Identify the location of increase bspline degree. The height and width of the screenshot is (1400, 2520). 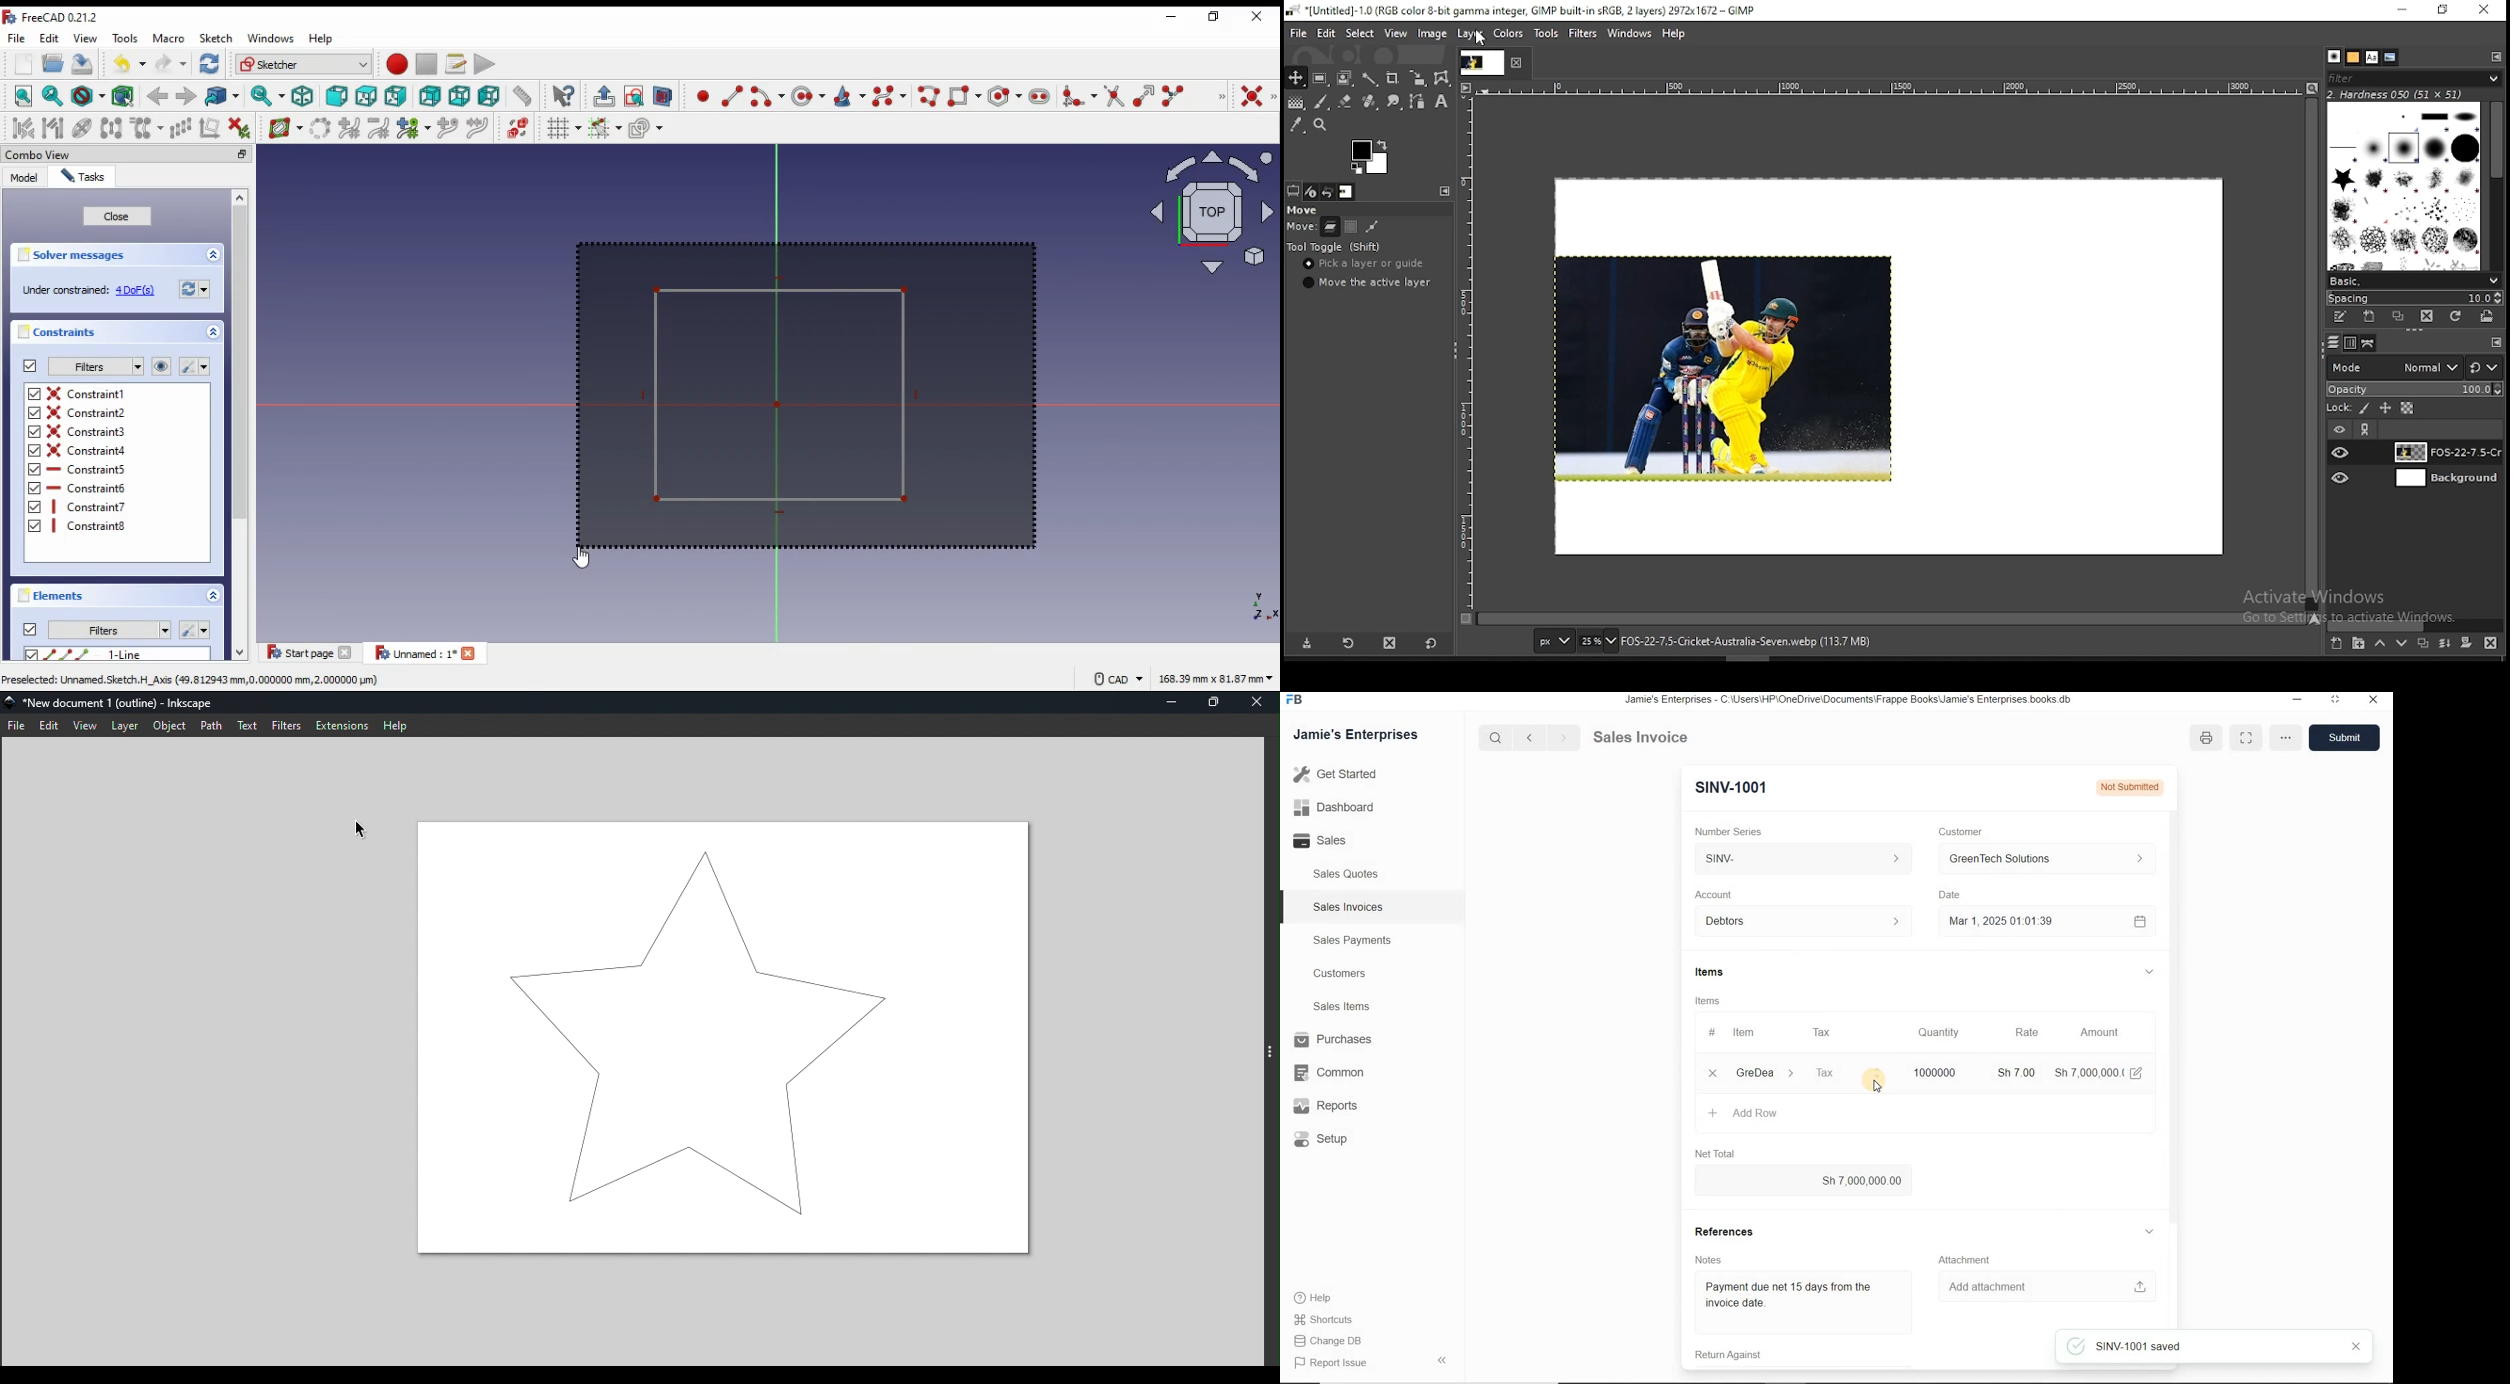
(350, 129).